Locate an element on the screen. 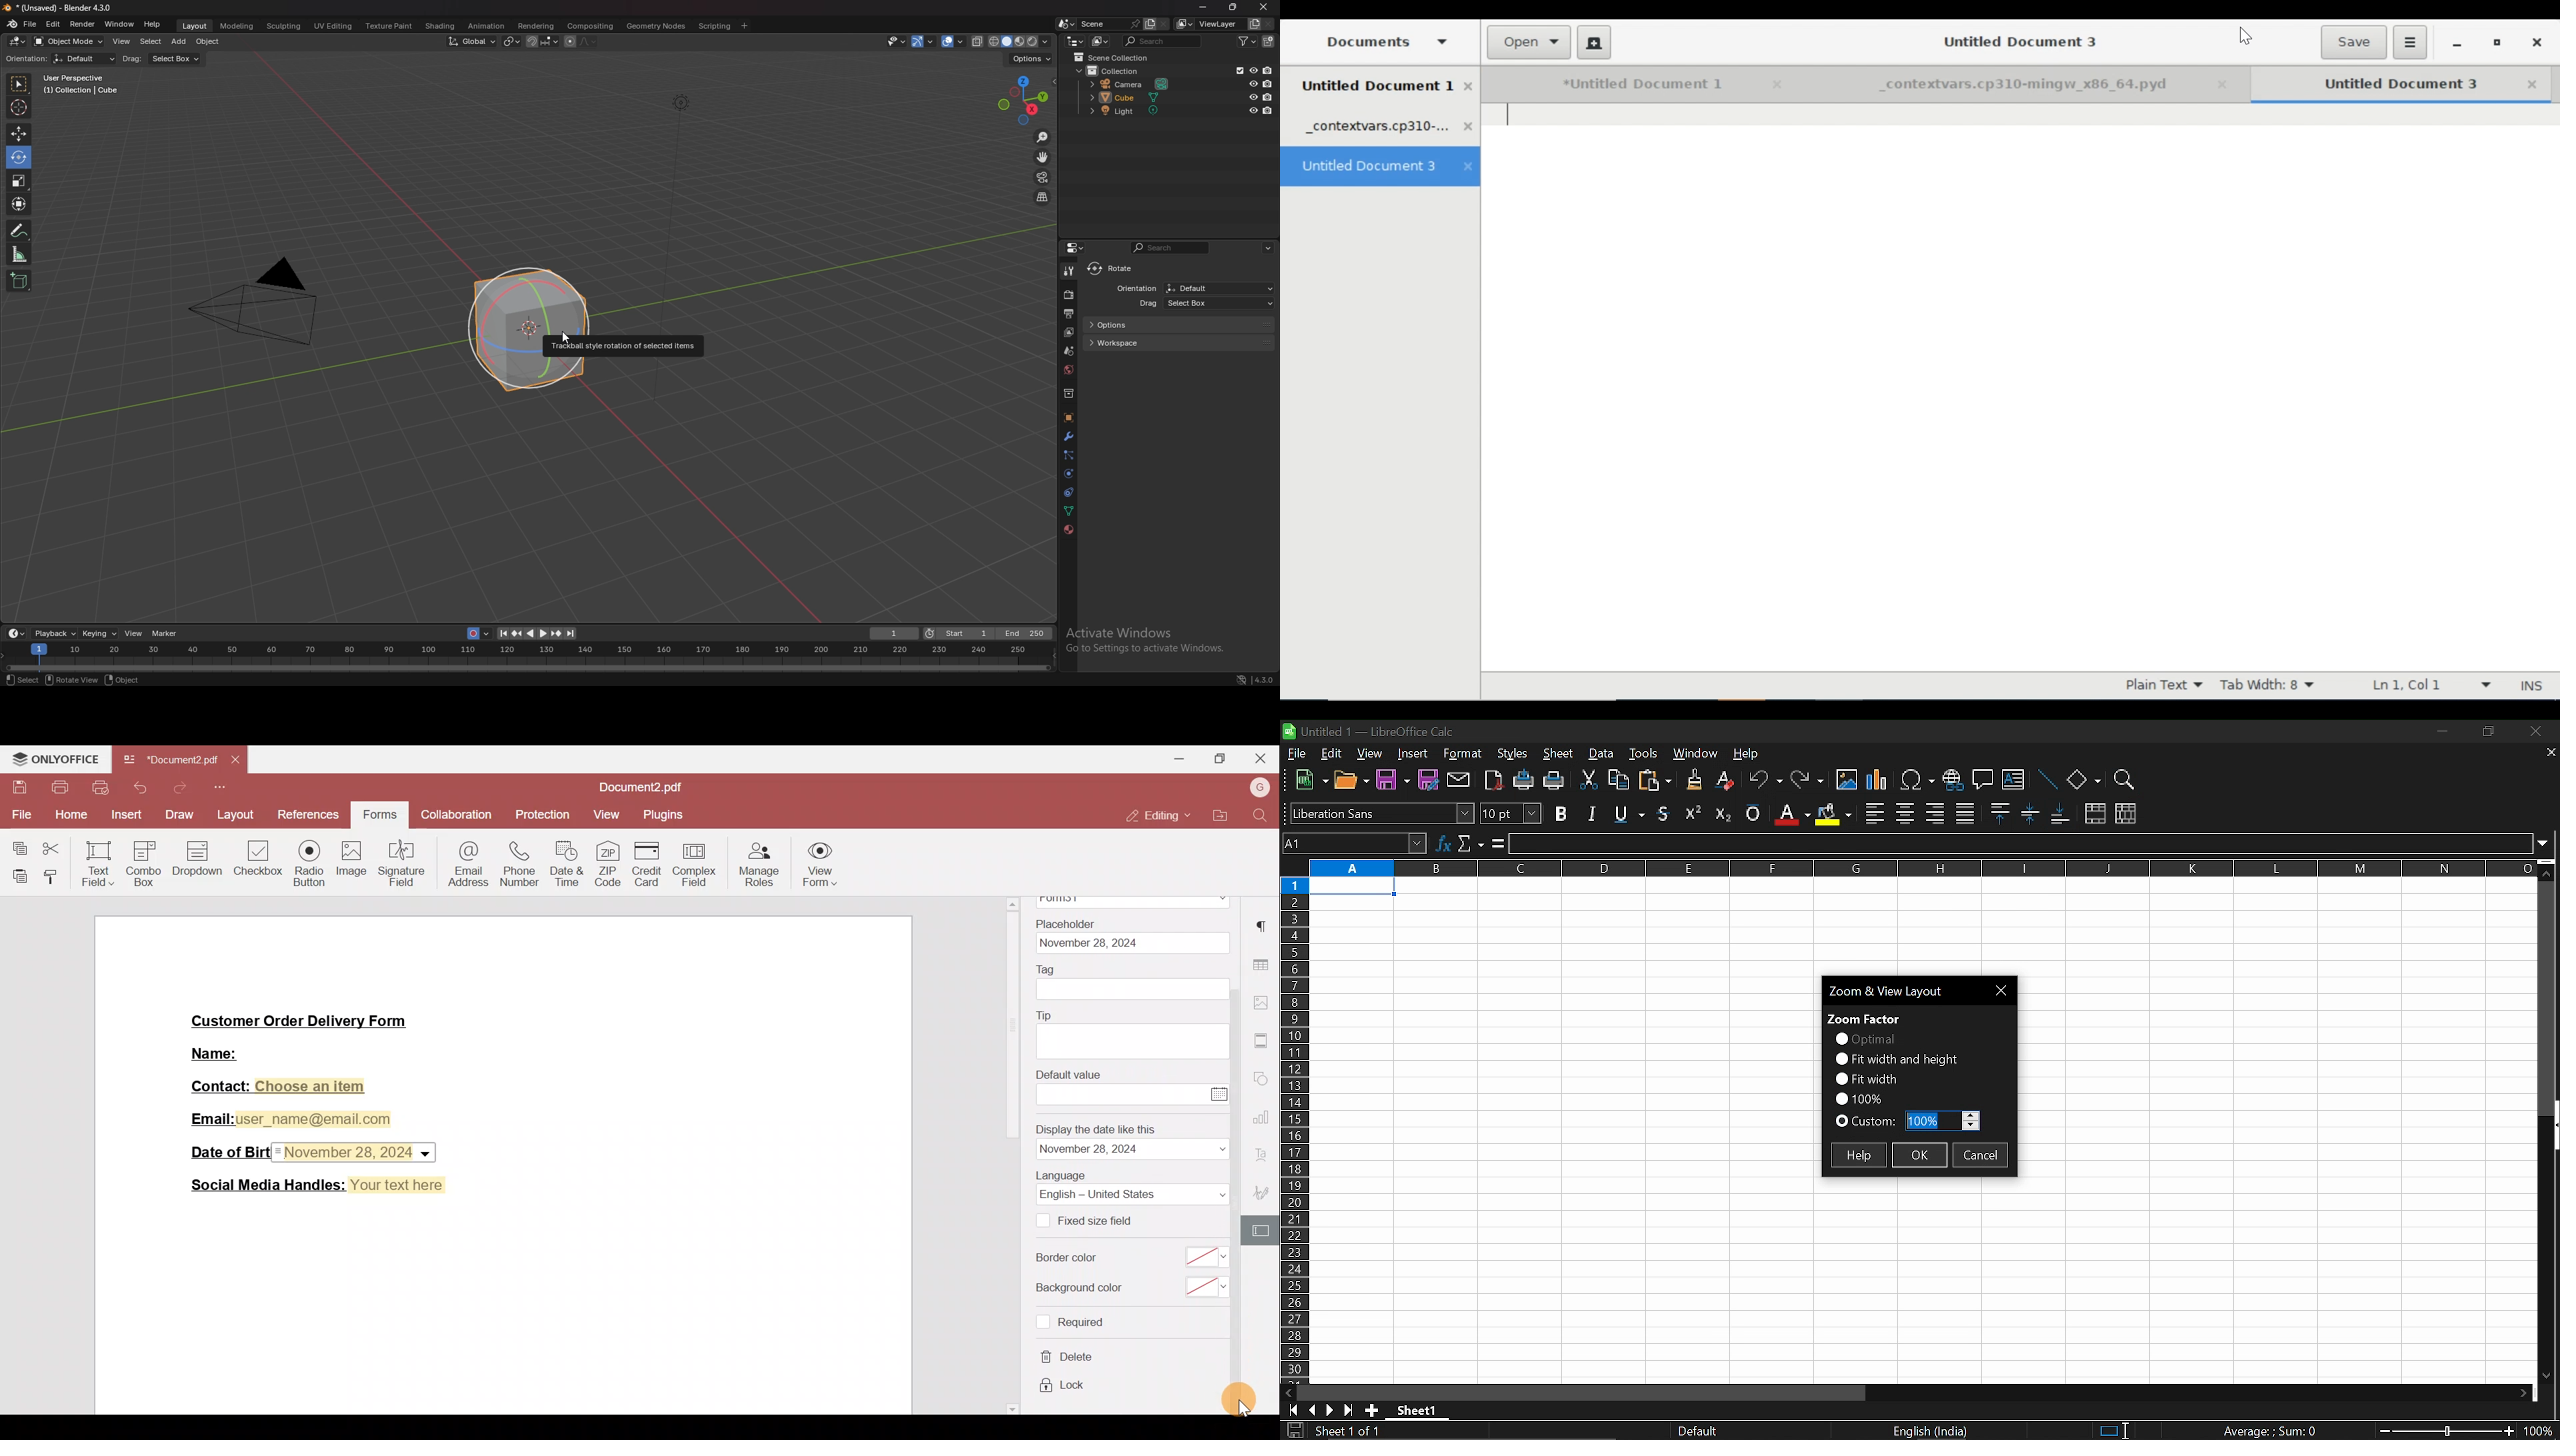  Email:user_name@email.com is located at coordinates (287, 1119).